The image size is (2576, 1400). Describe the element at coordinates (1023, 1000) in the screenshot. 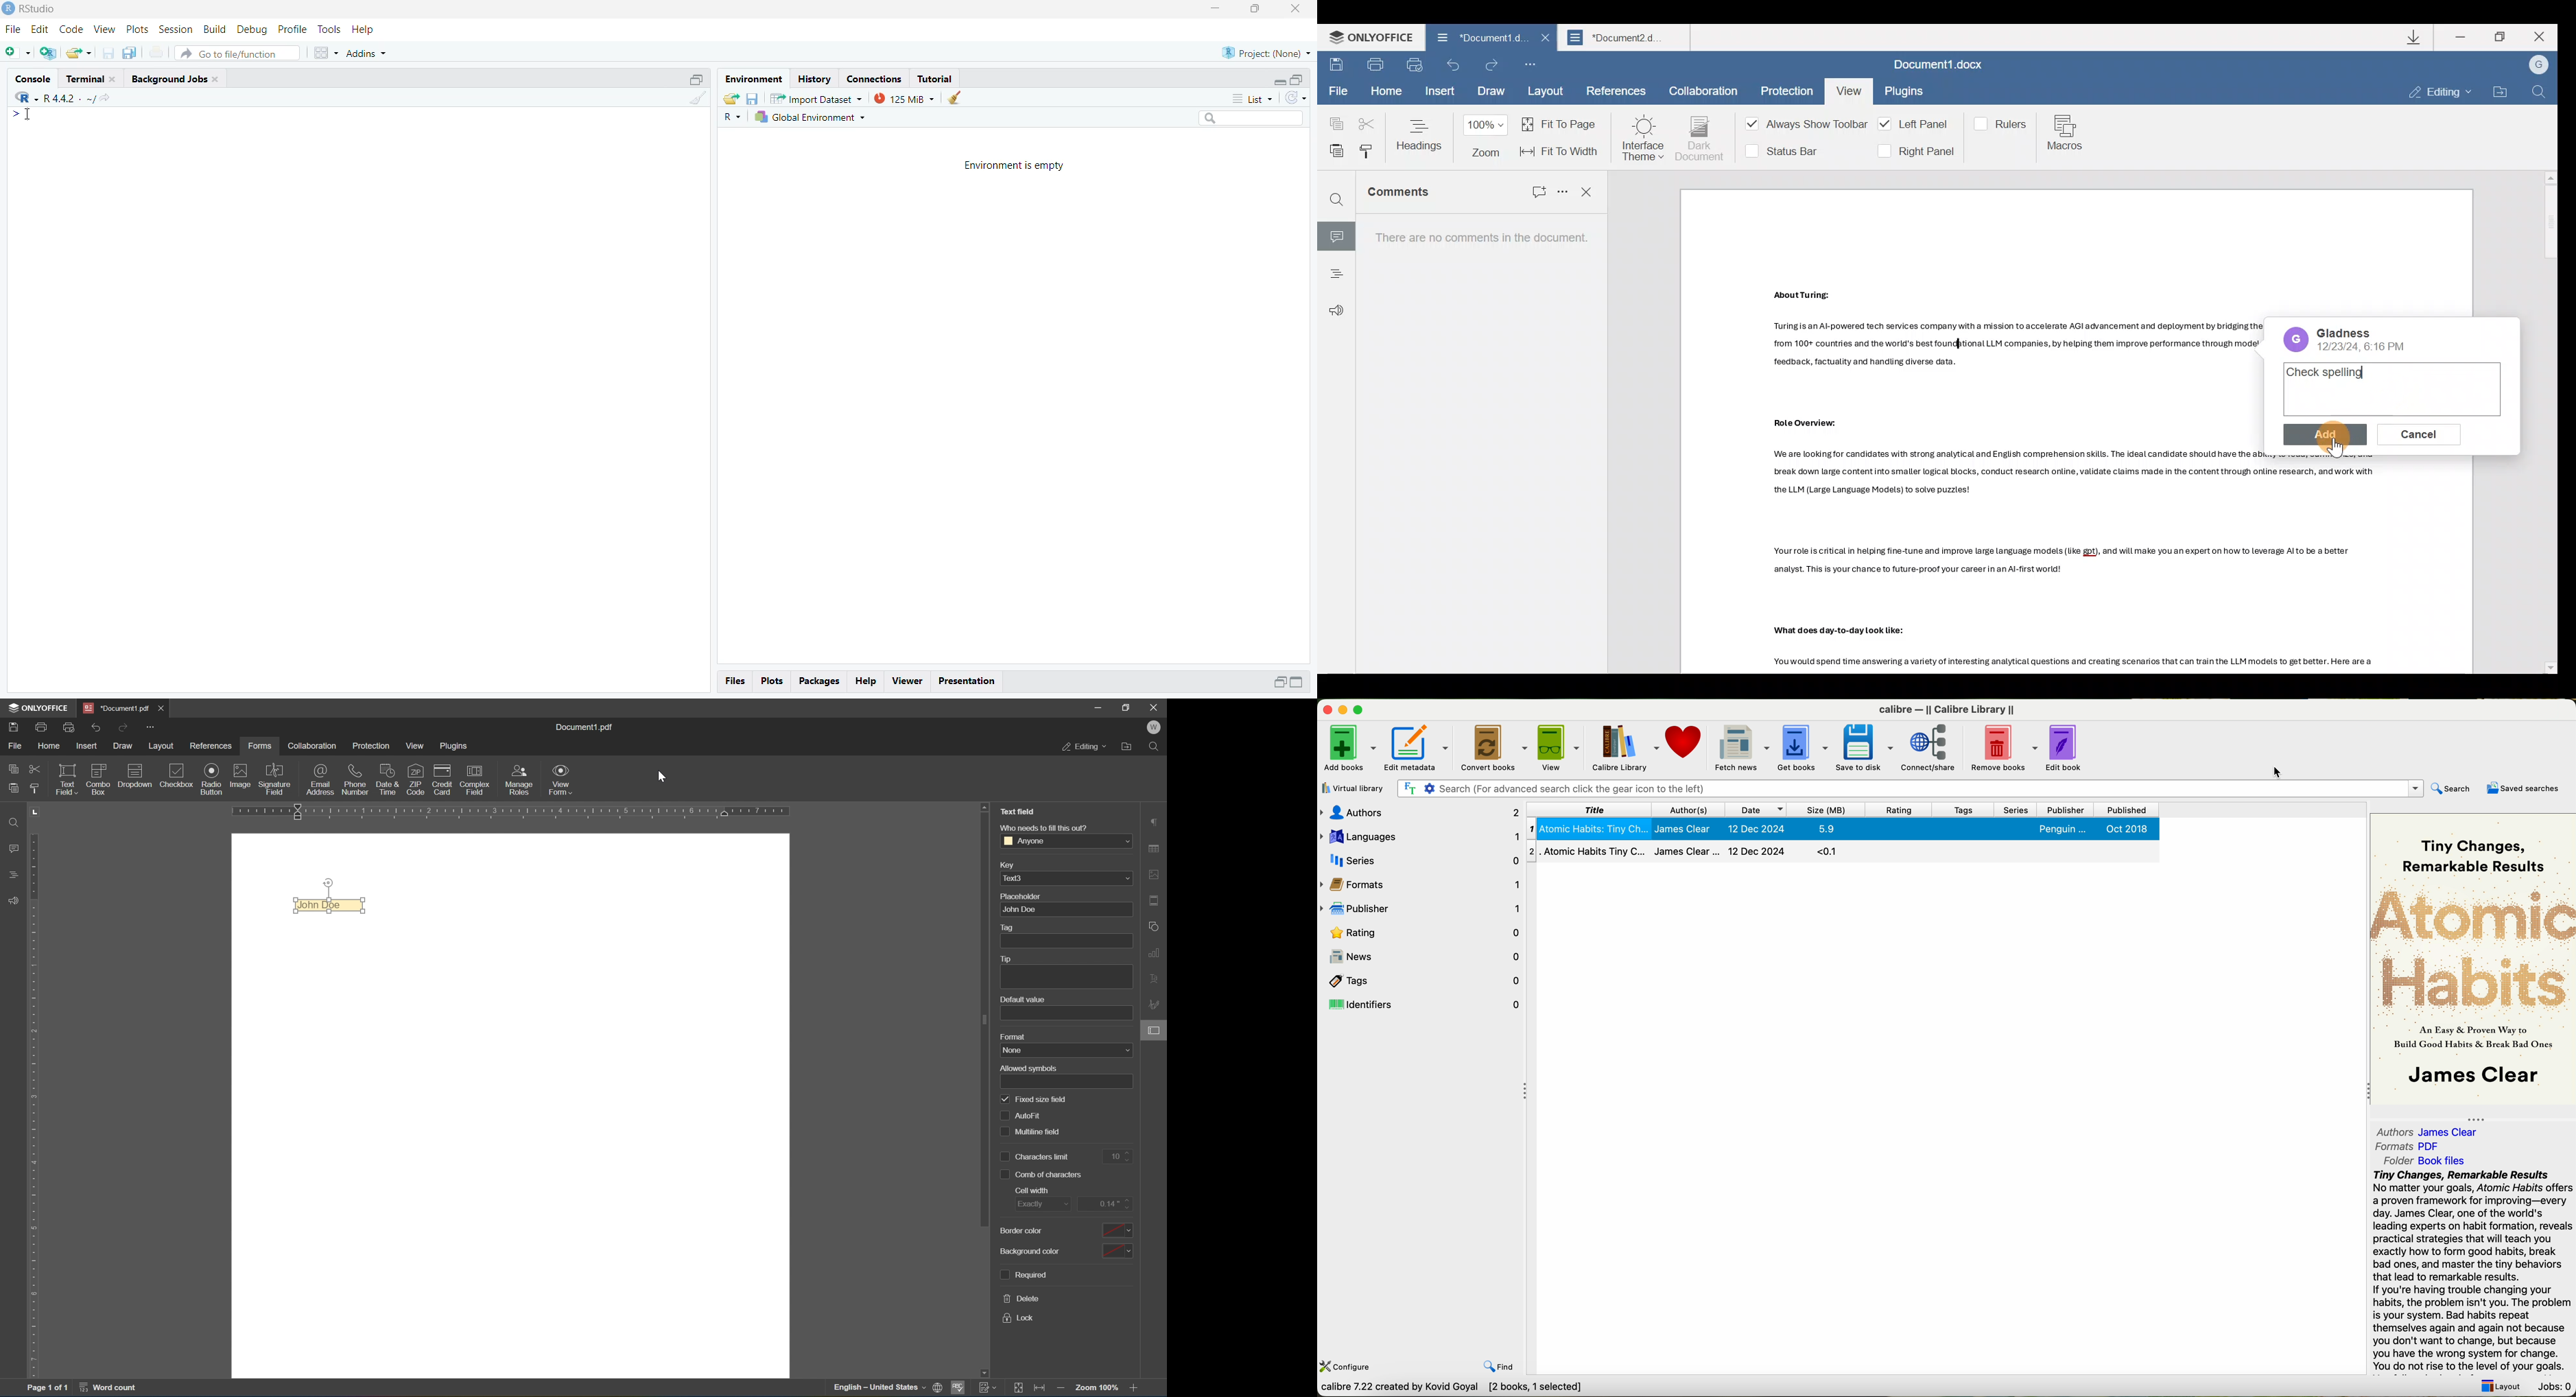

I see `default value` at that location.